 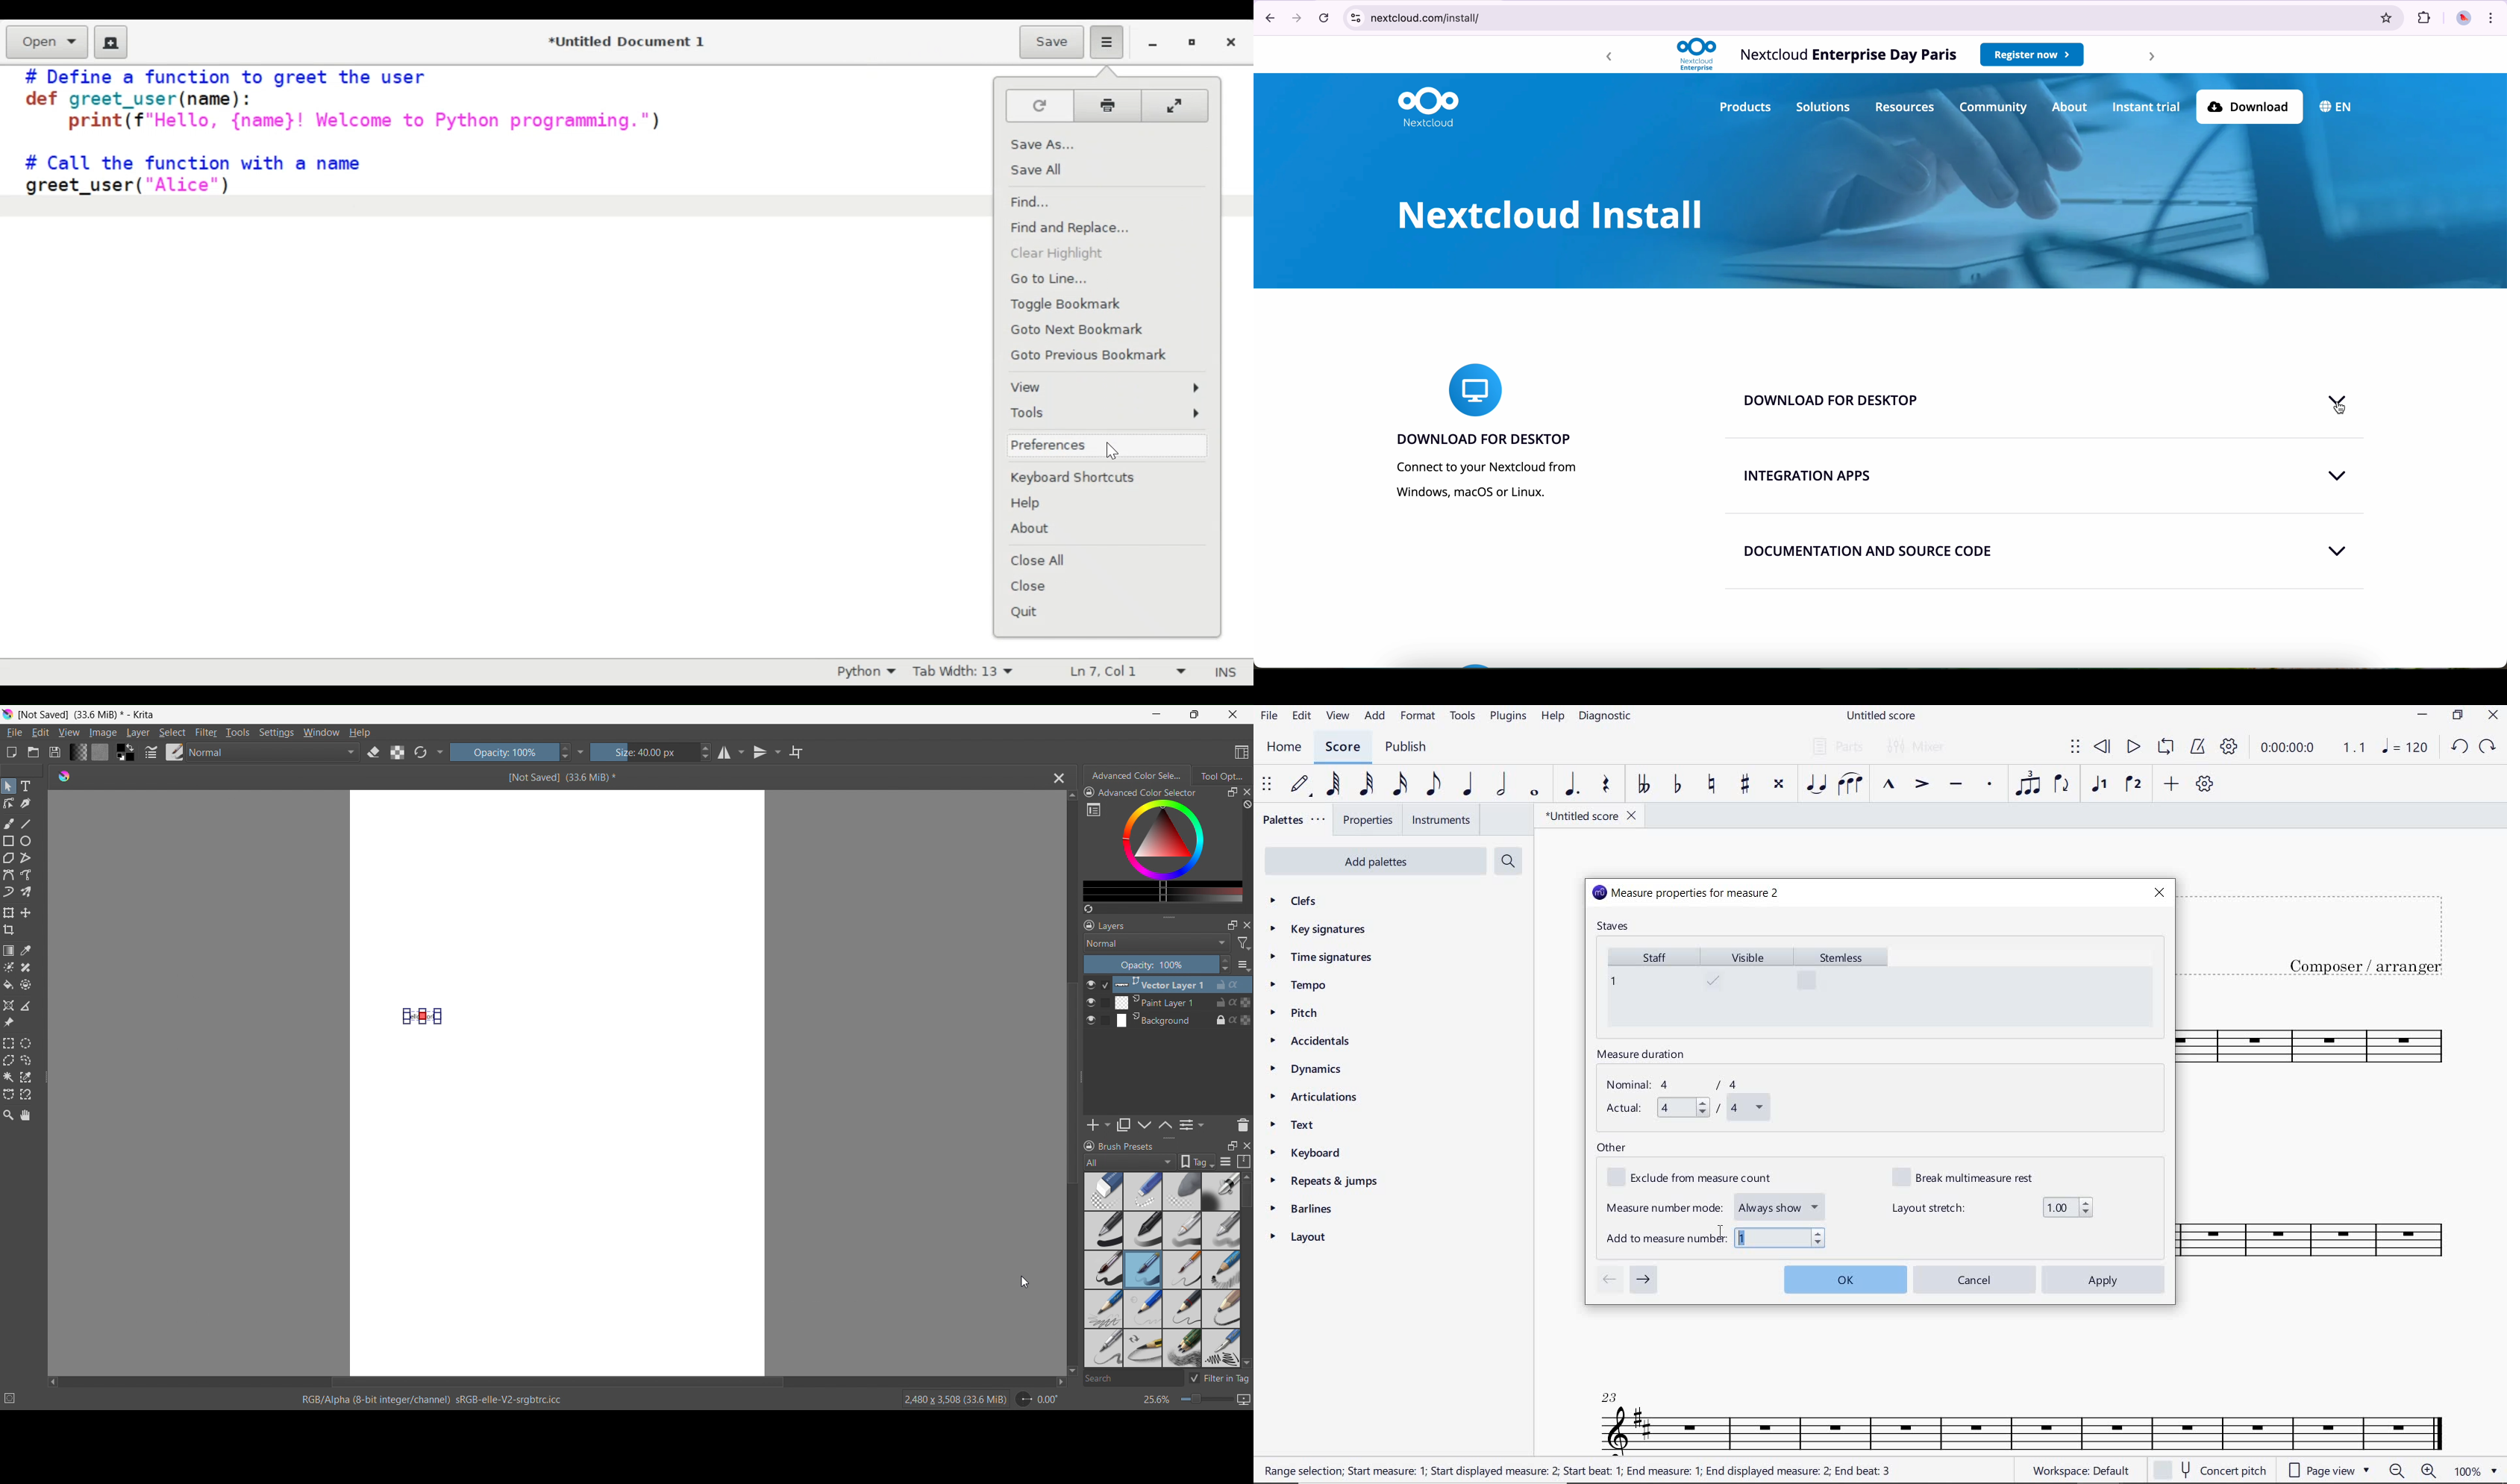 What do you see at coordinates (2464, 18) in the screenshot?
I see `profile picture` at bounding box center [2464, 18].